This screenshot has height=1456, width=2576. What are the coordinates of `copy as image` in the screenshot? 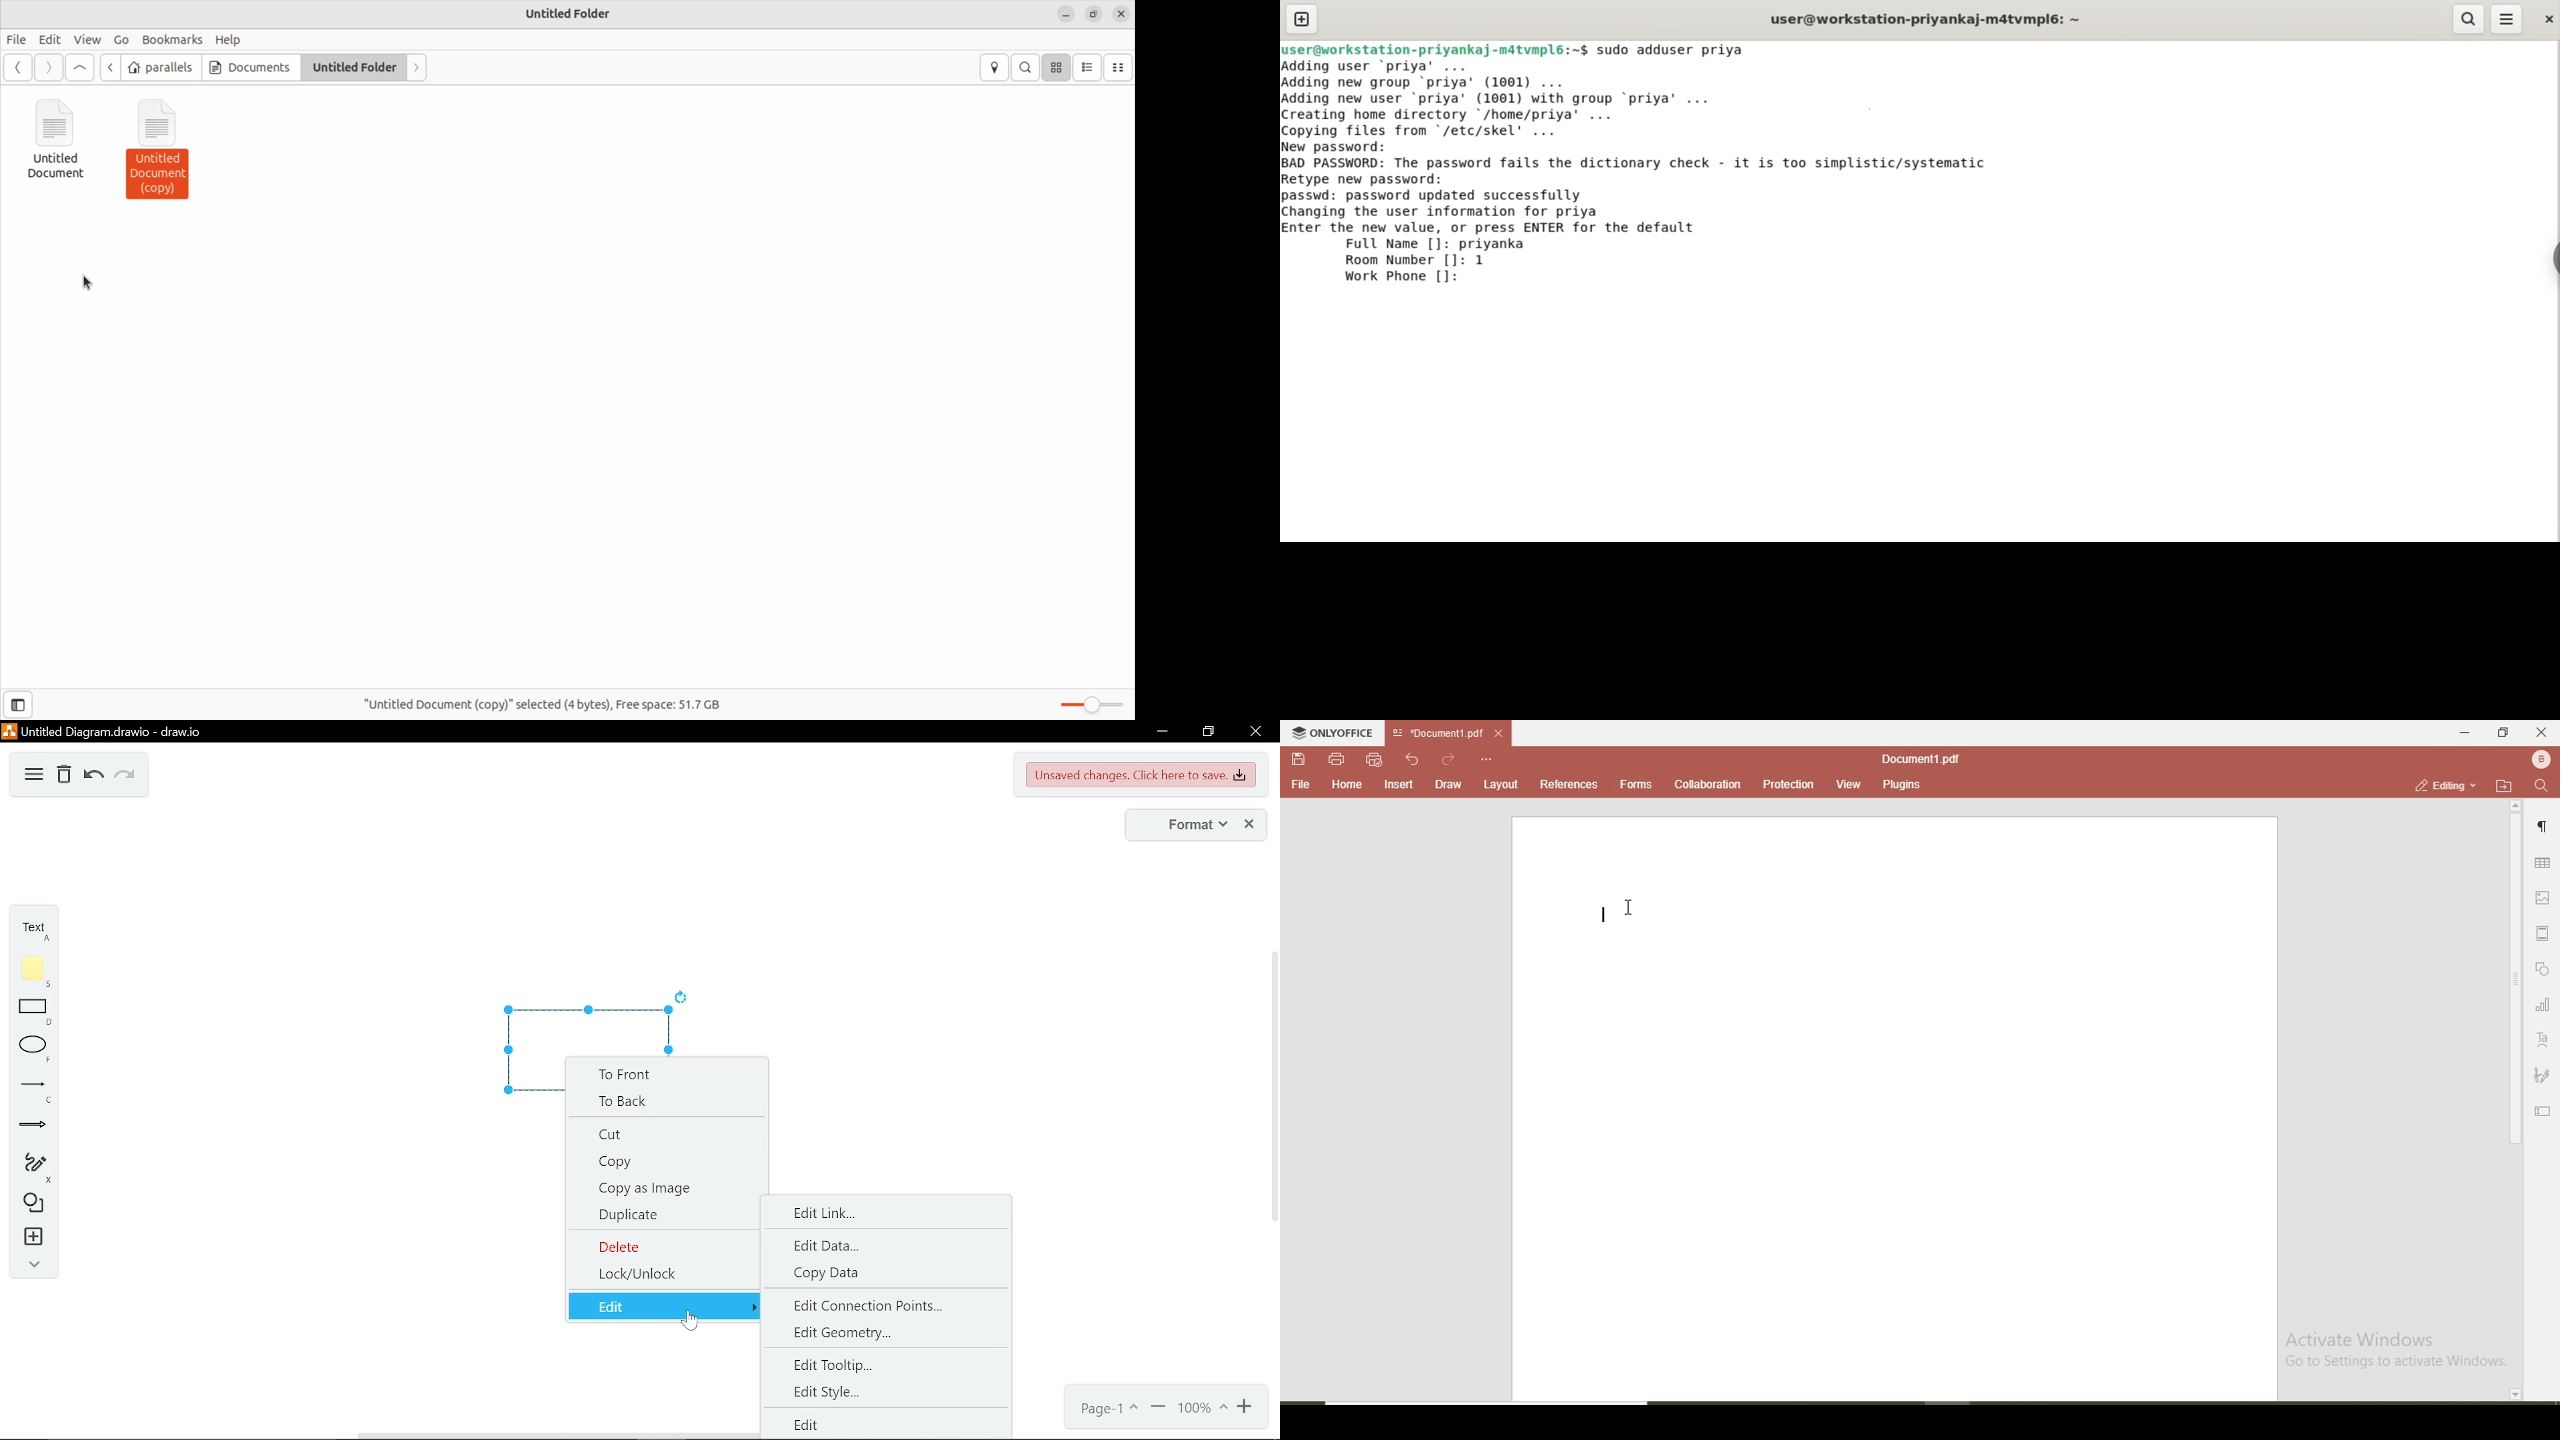 It's located at (665, 1187).